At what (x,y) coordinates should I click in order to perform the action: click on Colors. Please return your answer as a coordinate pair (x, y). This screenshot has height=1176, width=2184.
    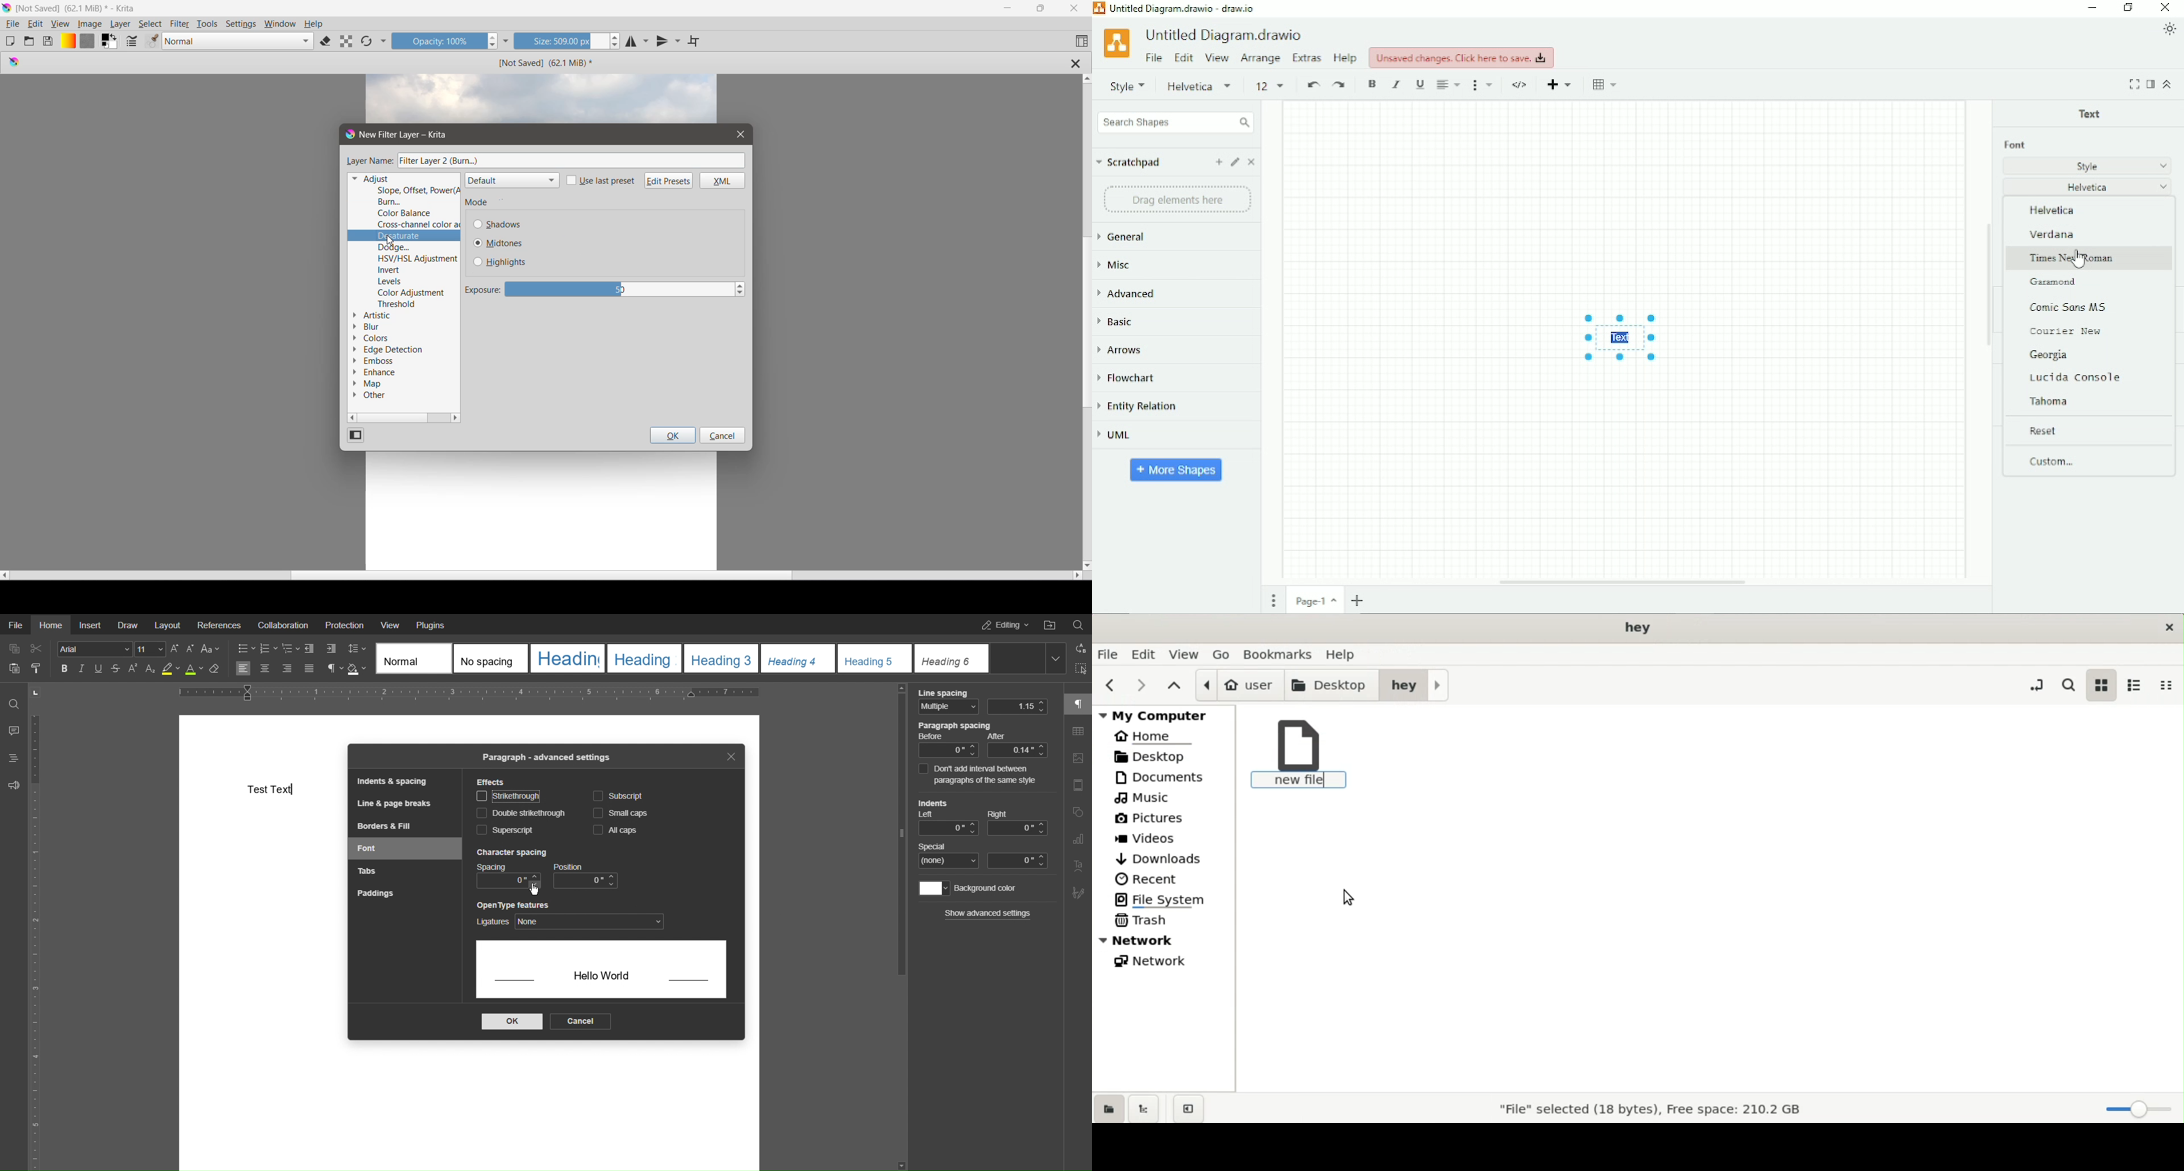
    Looking at the image, I should click on (371, 338).